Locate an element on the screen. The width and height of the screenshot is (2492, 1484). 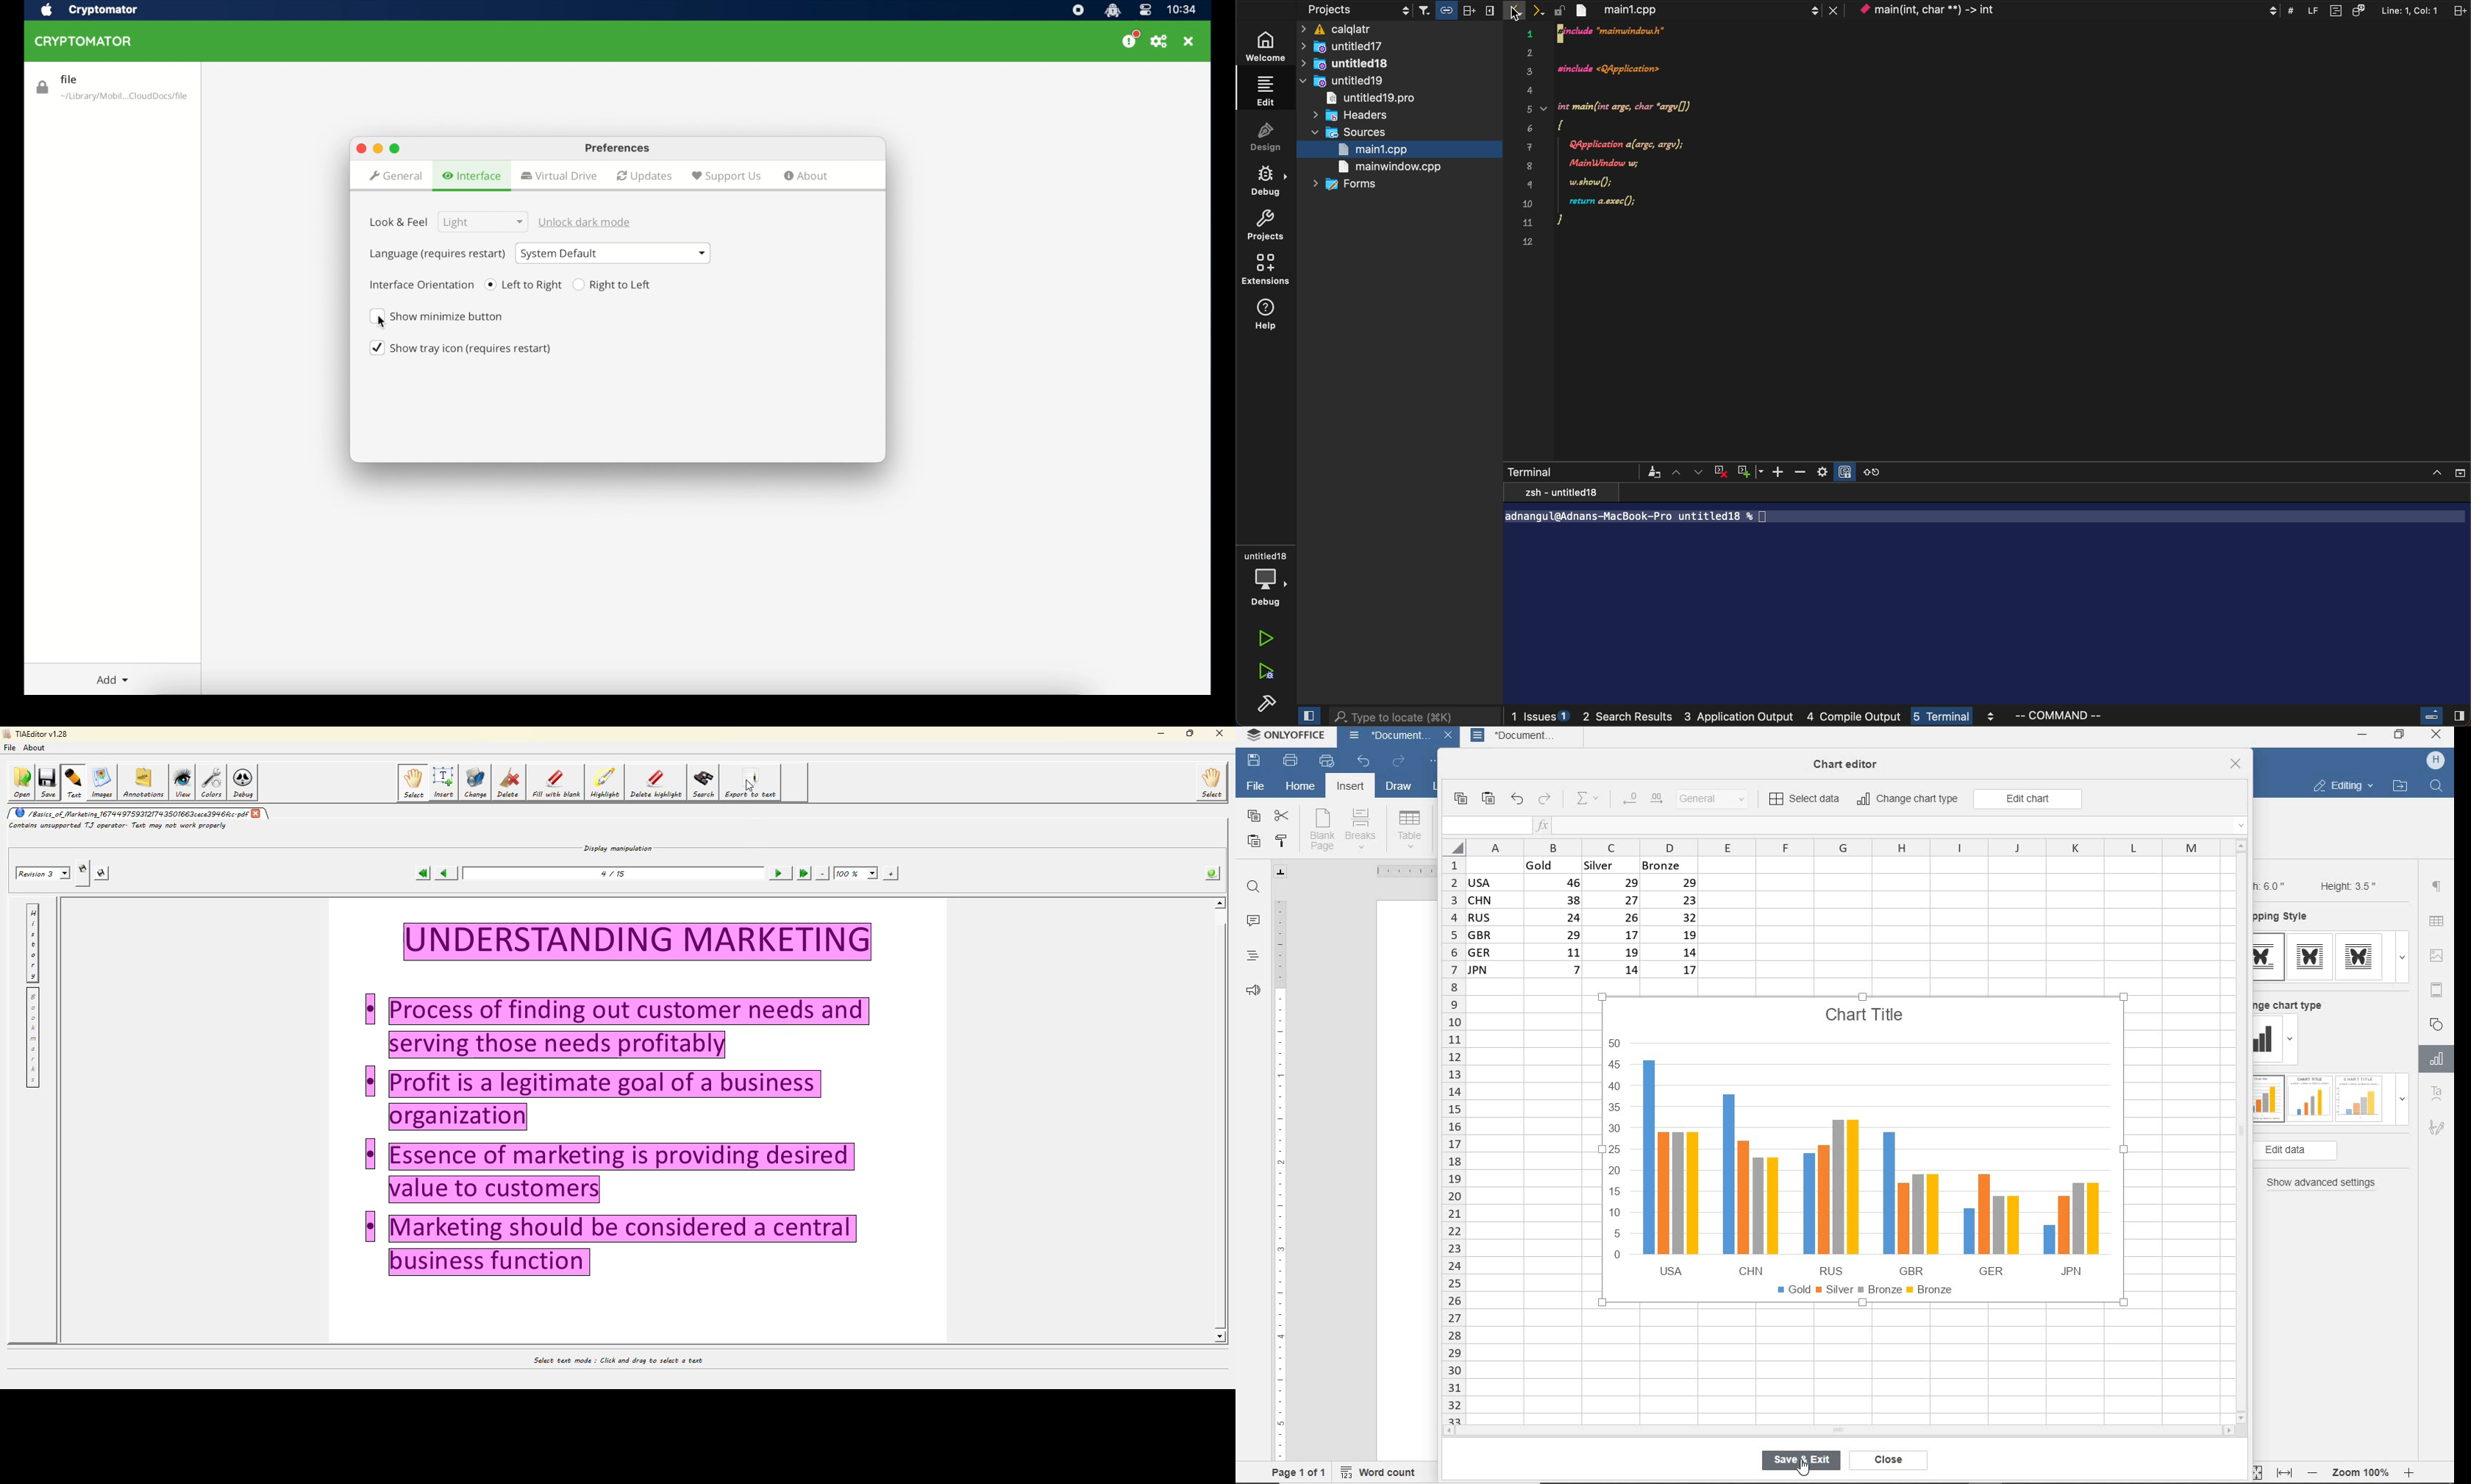
terminal is located at coordinates (1567, 470).